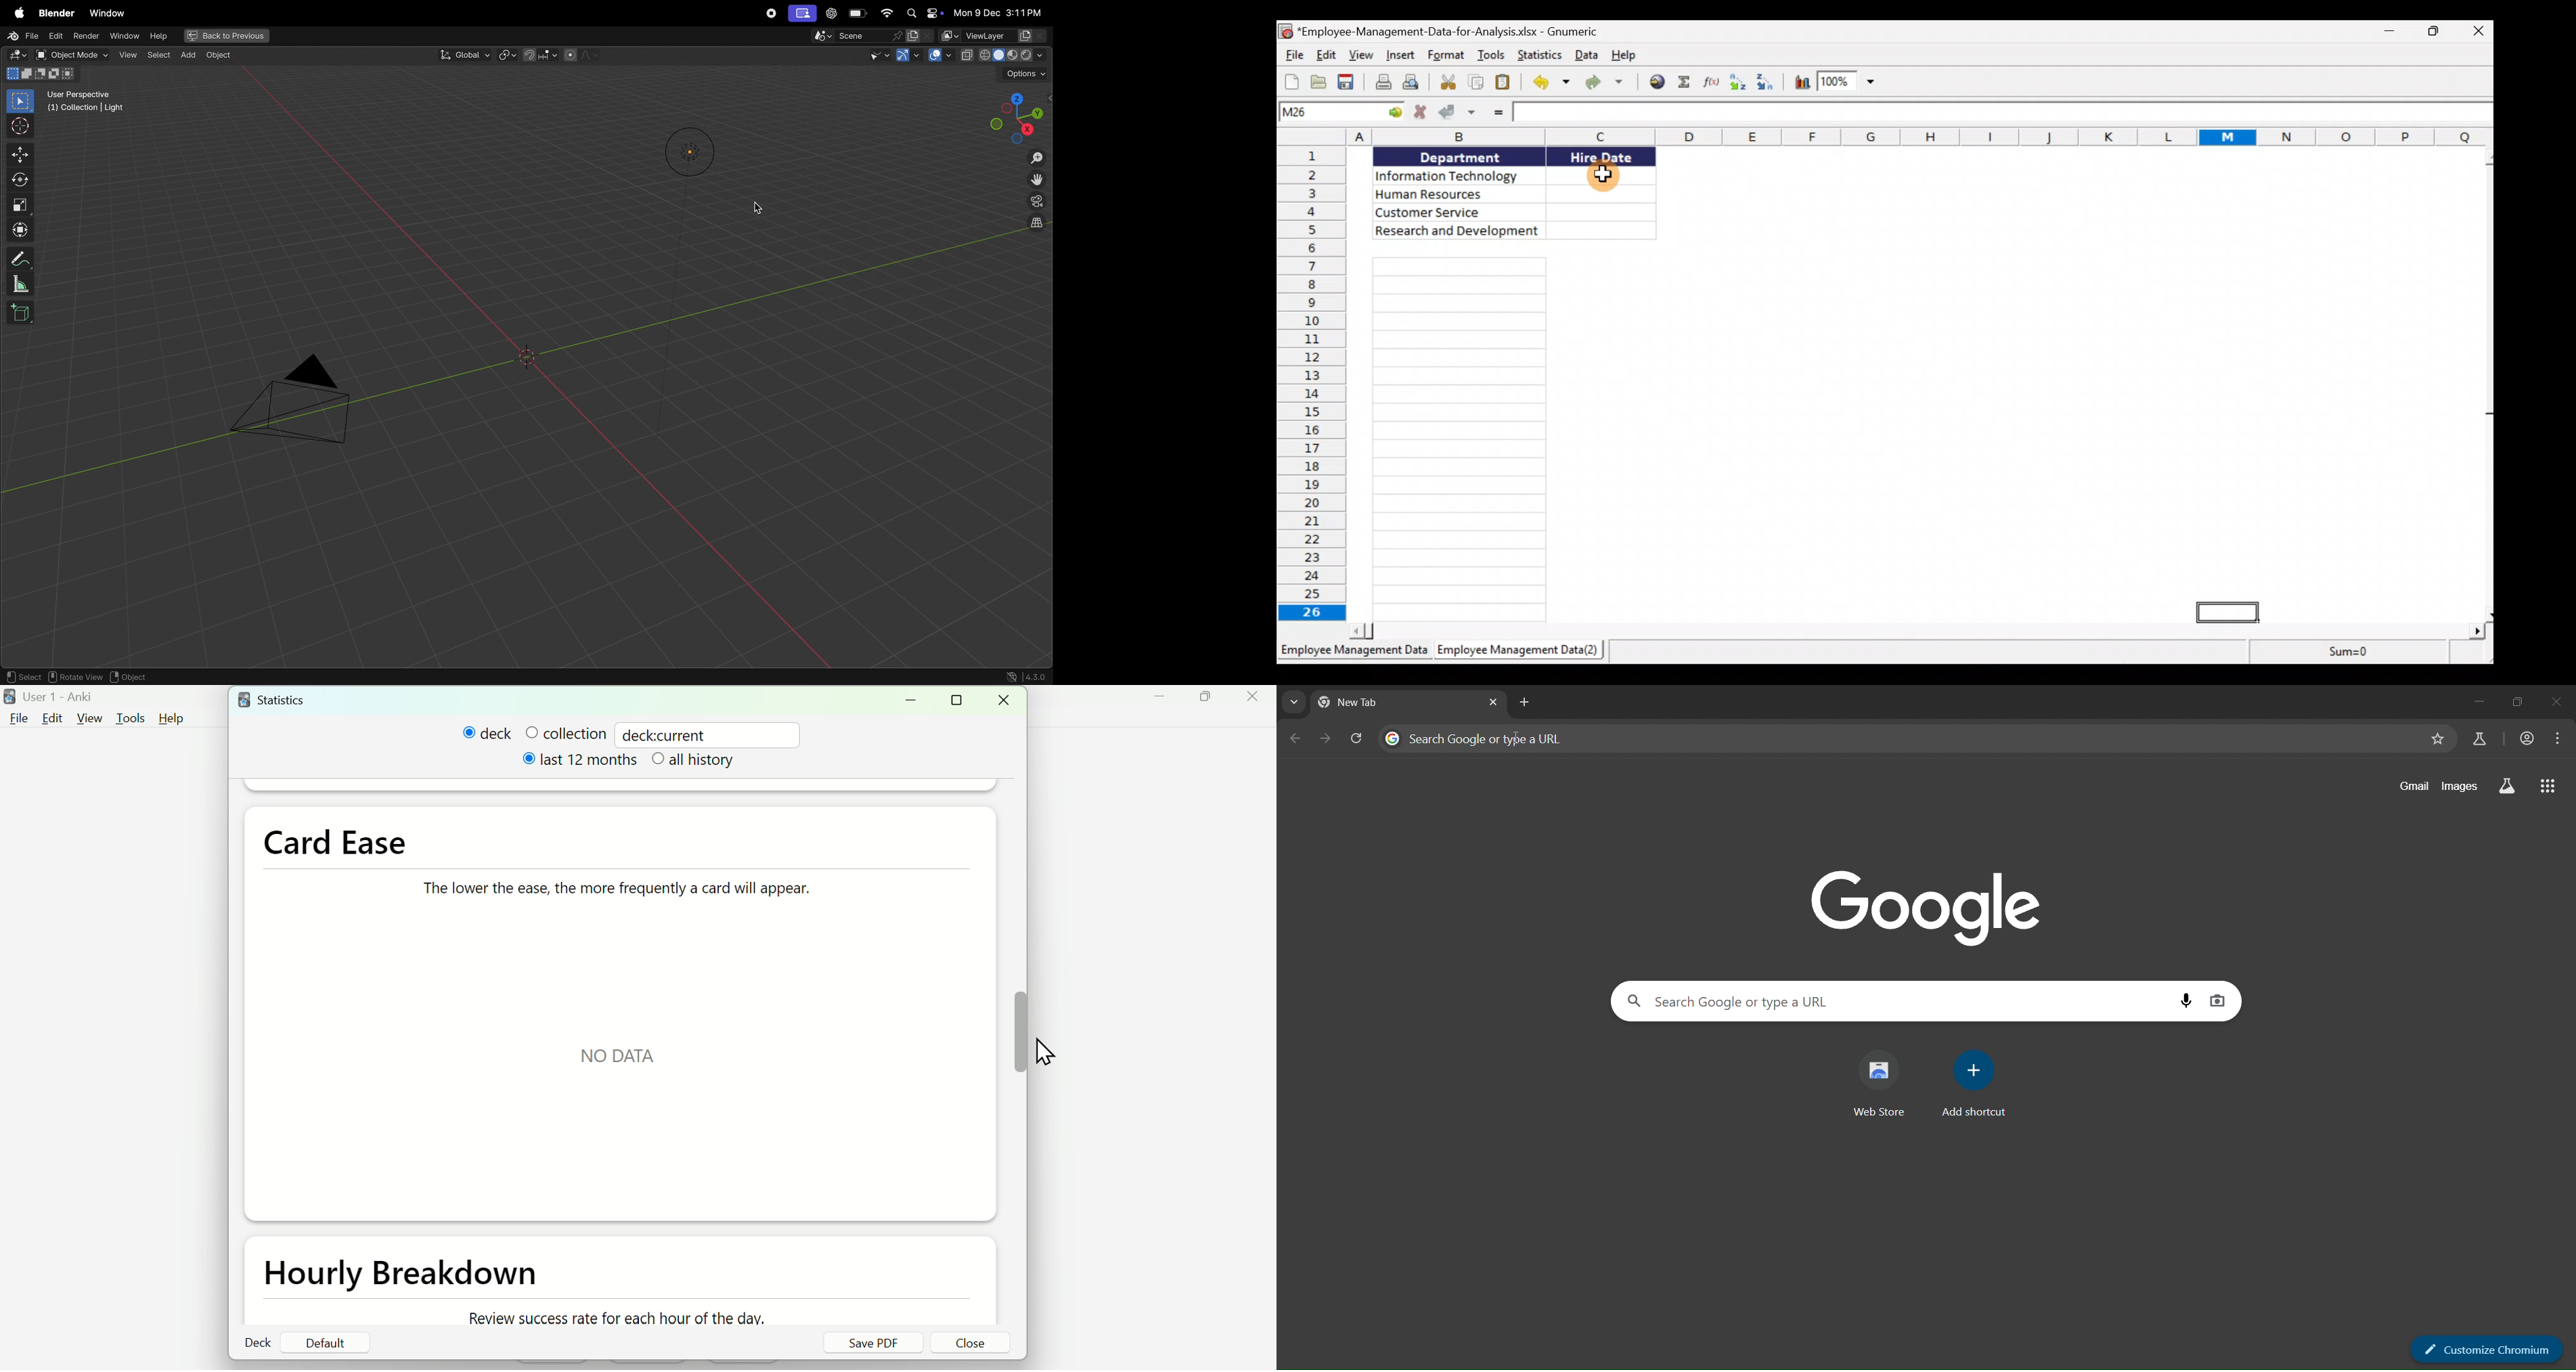  Describe the element at coordinates (916, 700) in the screenshot. I see `Mininize` at that location.